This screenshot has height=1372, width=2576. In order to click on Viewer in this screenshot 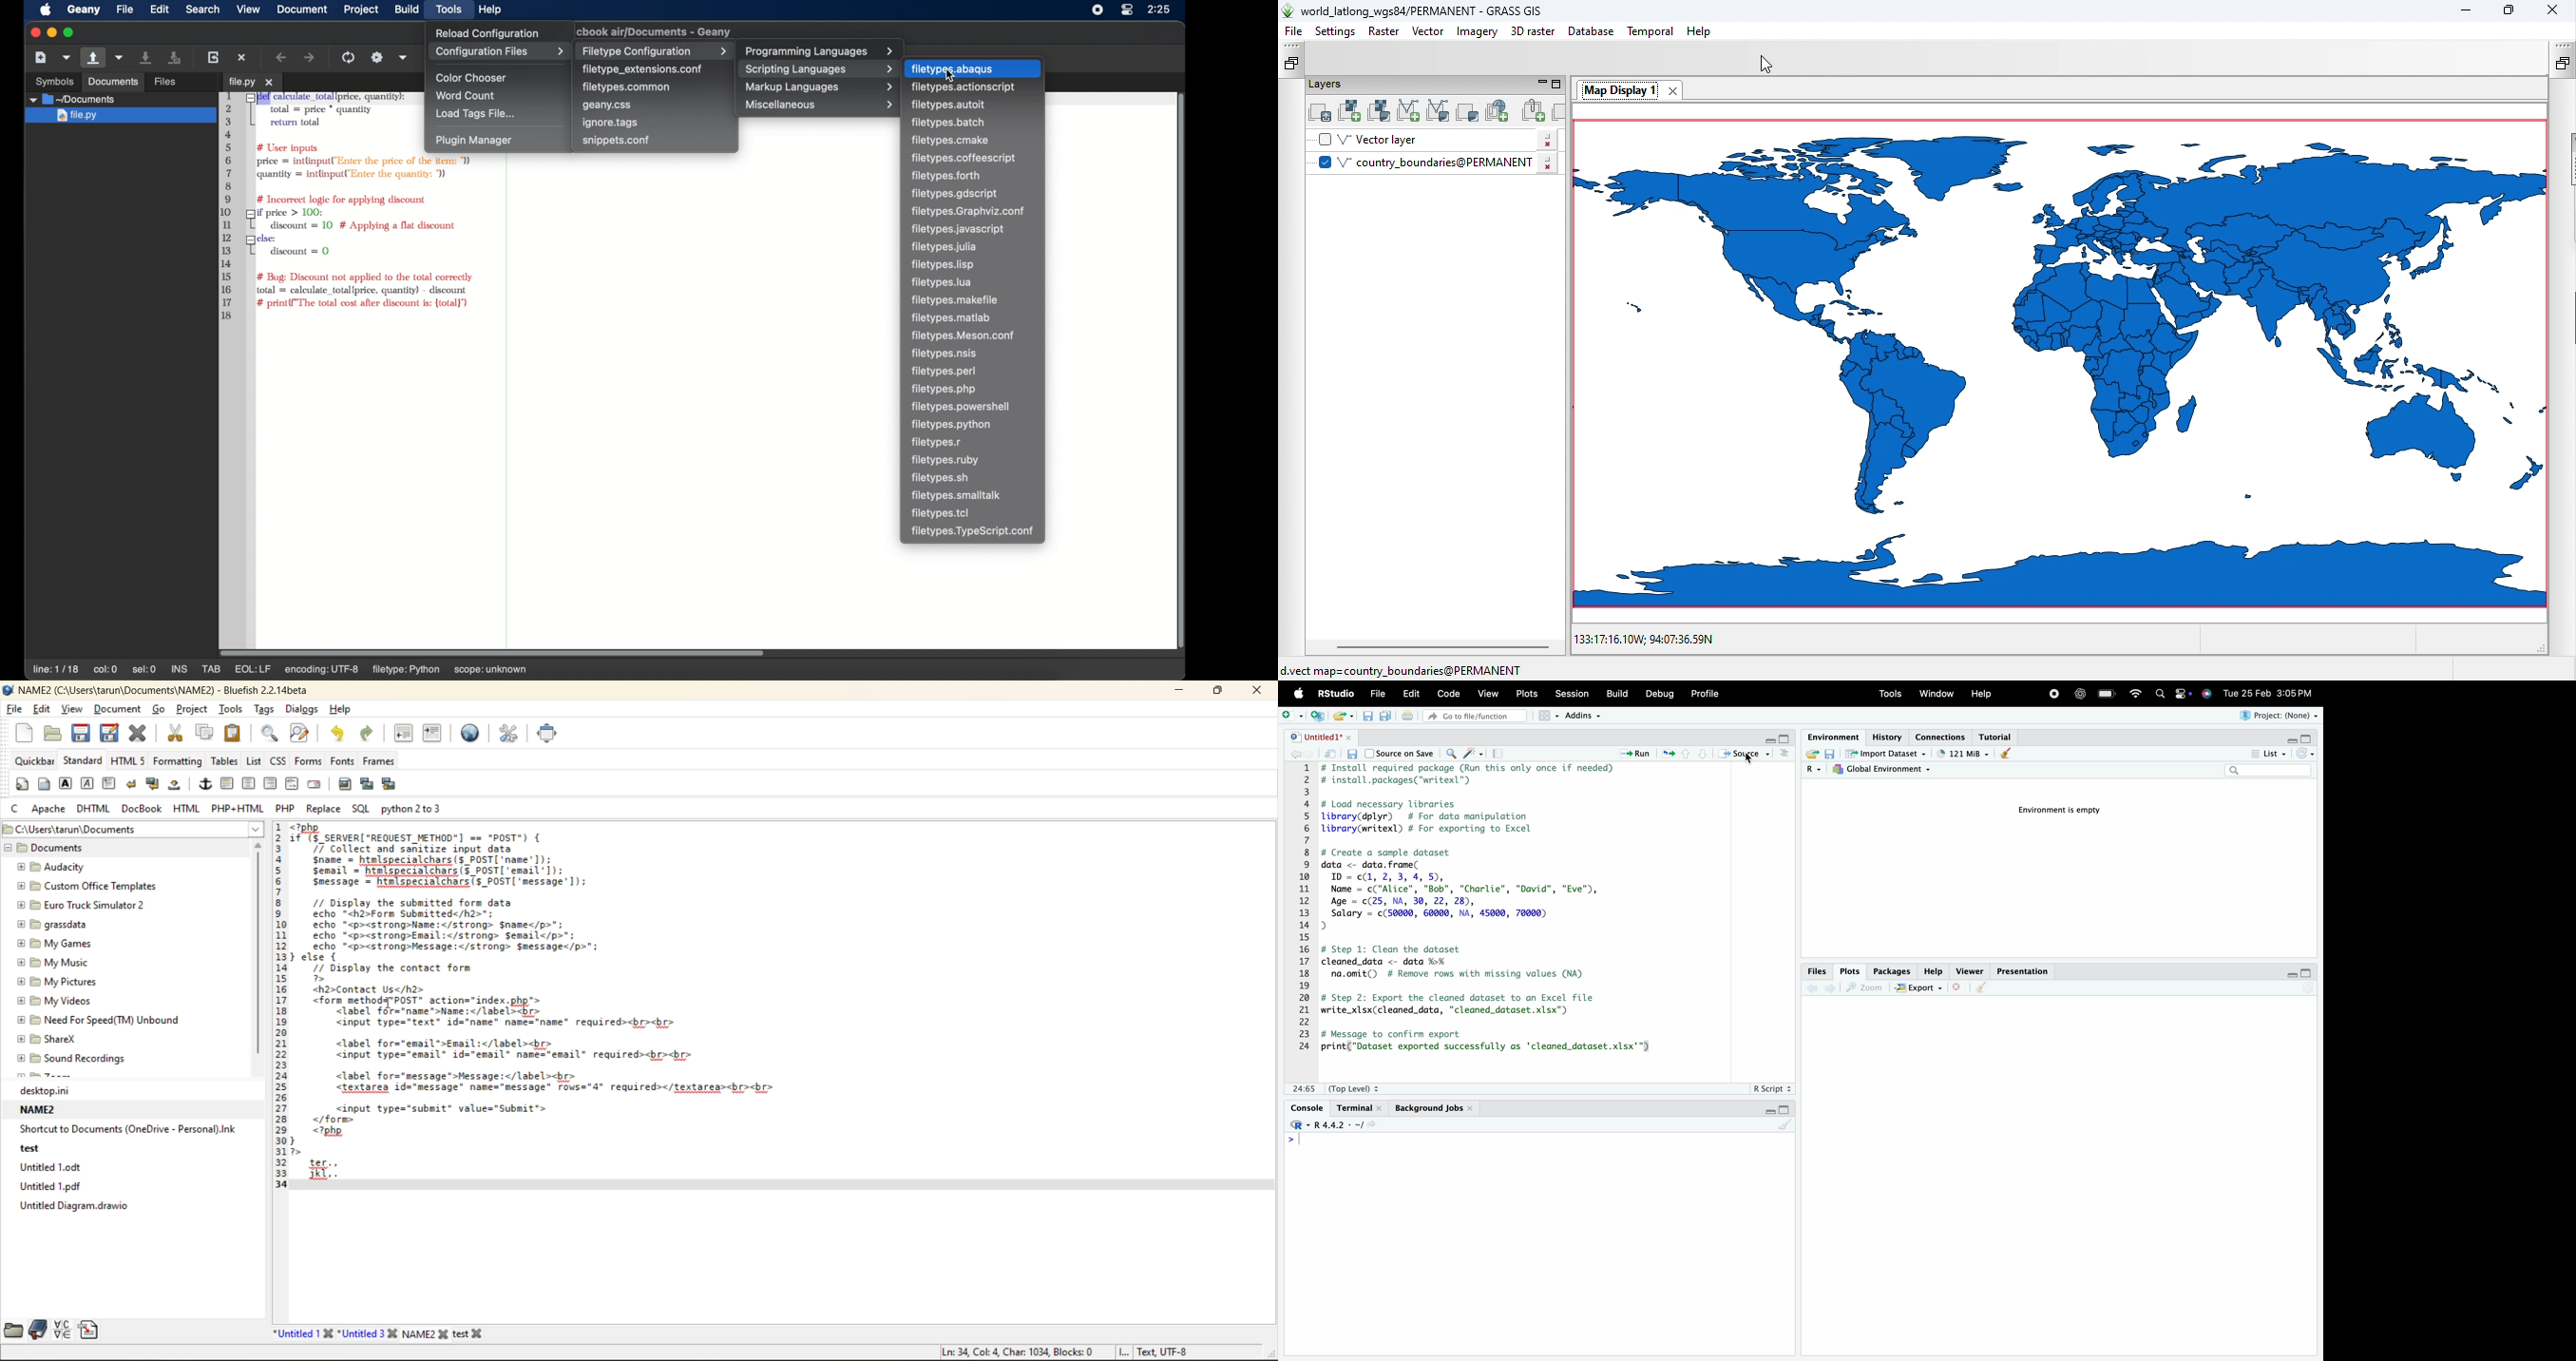, I will do `click(1970, 971)`.